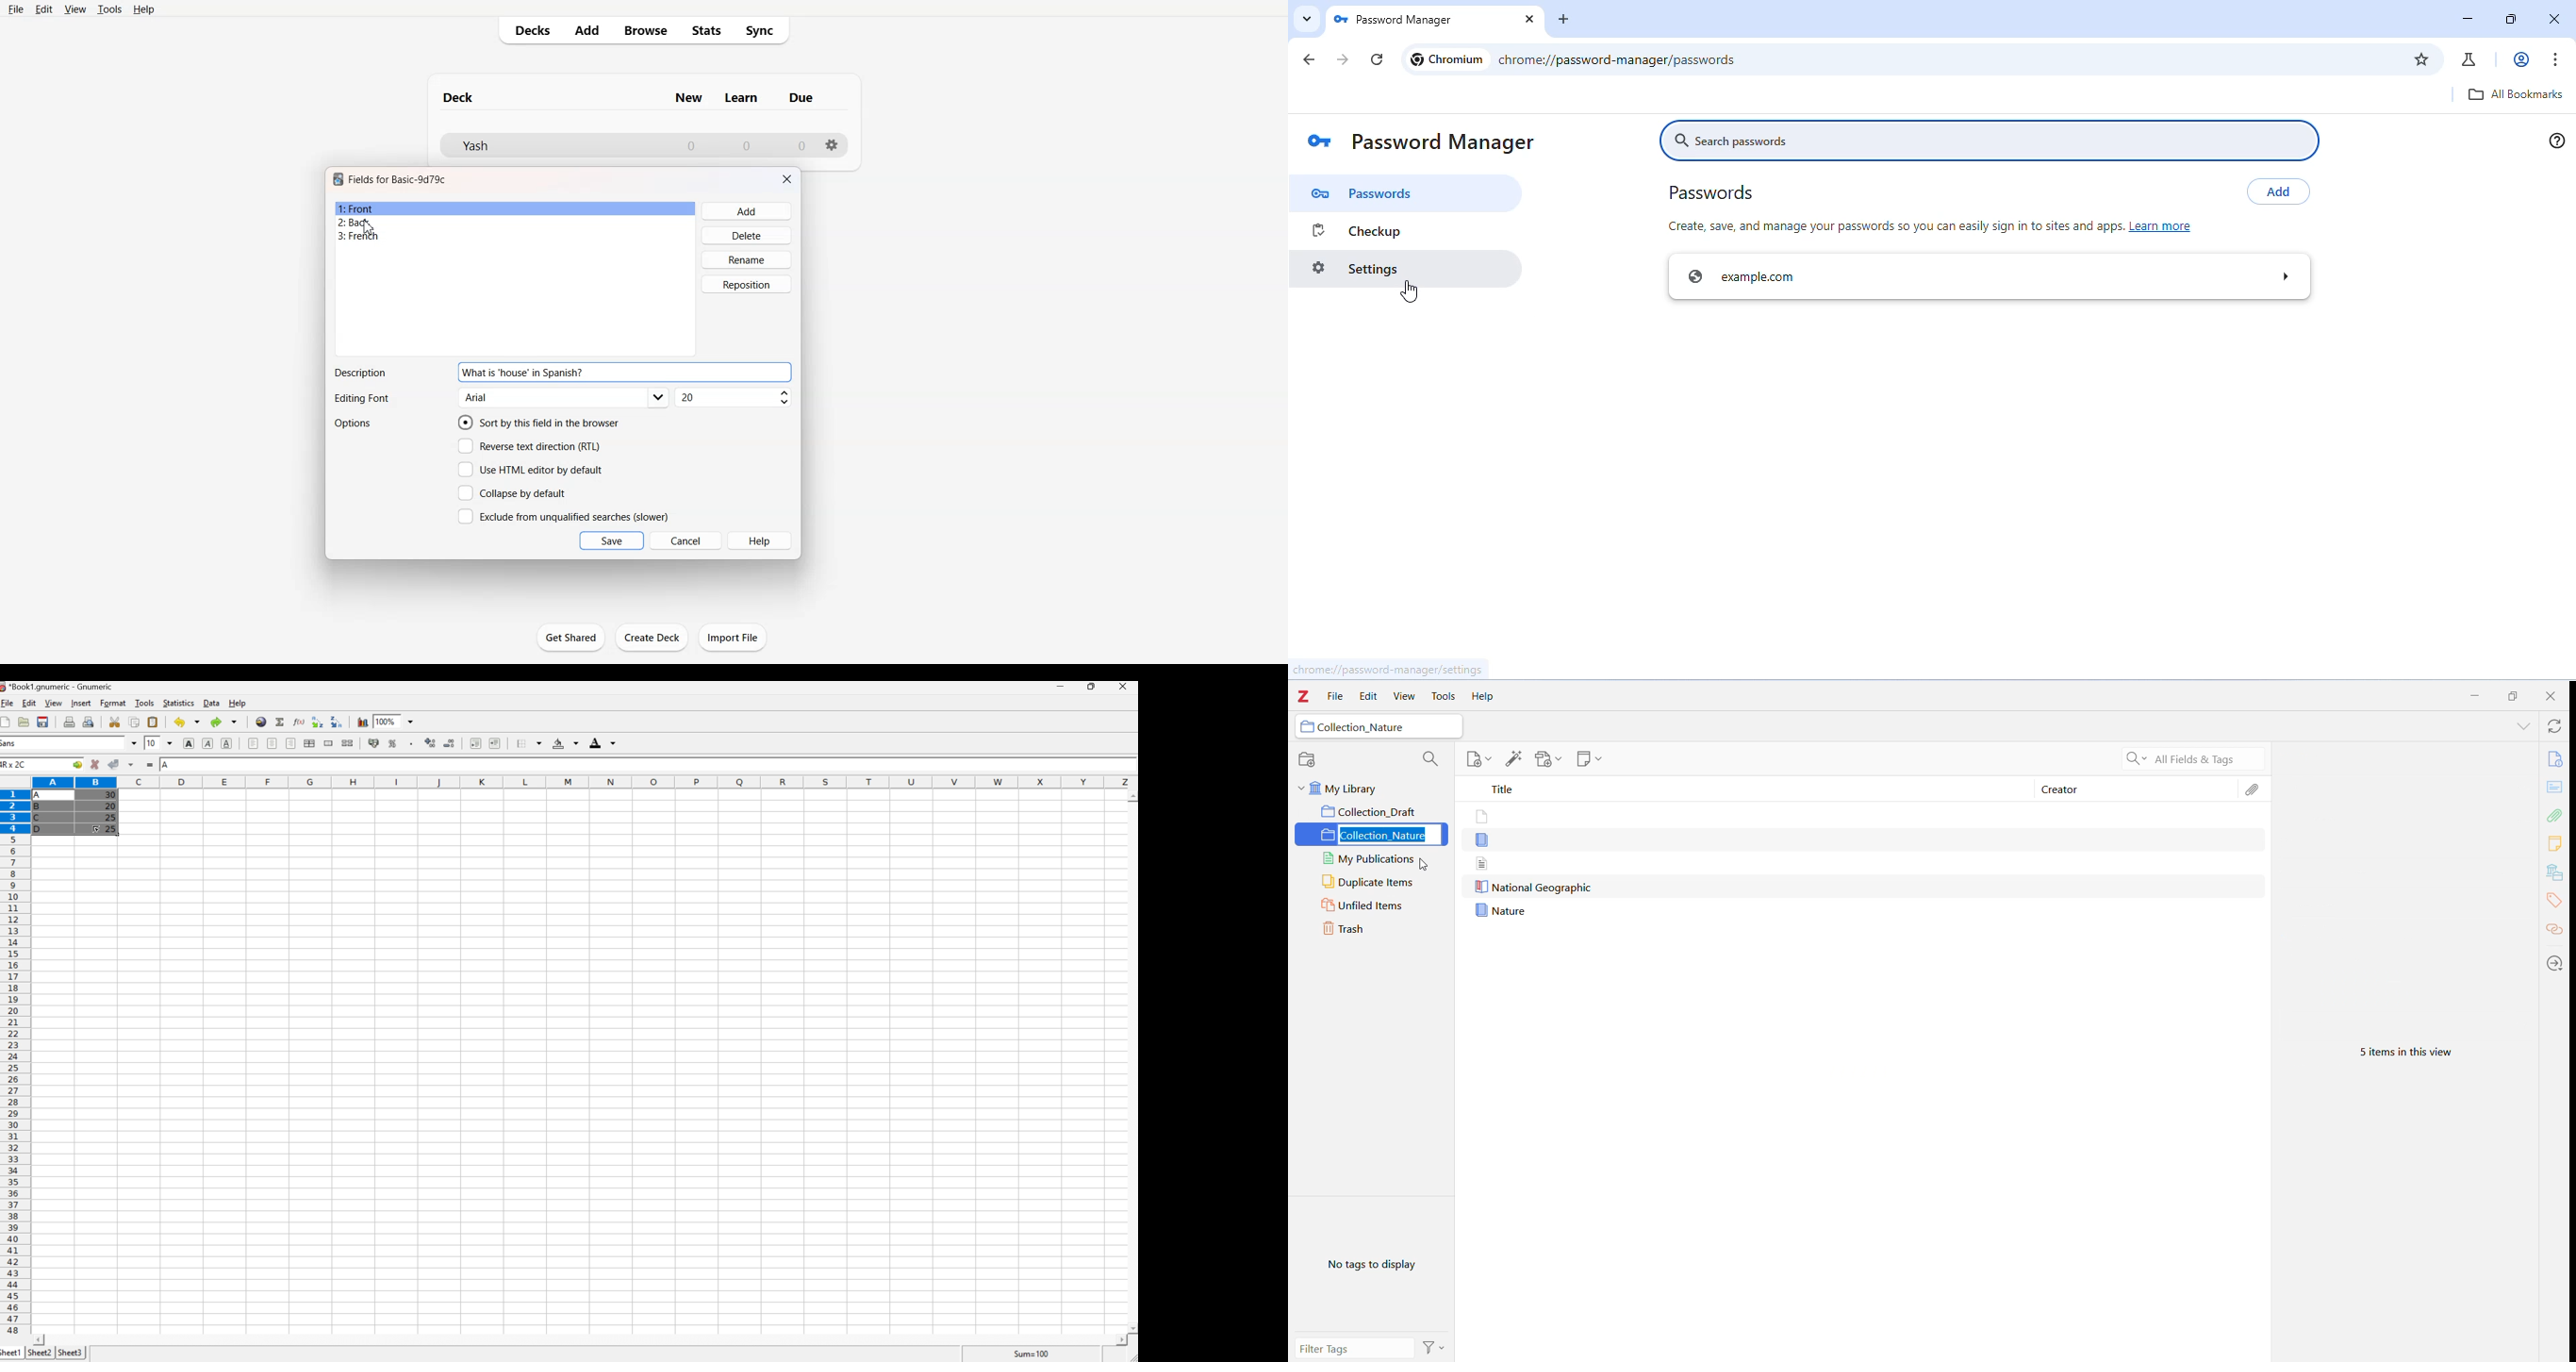 This screenshot has height=1372, width=2576. I want to click on close tab, so click(1527, 19).